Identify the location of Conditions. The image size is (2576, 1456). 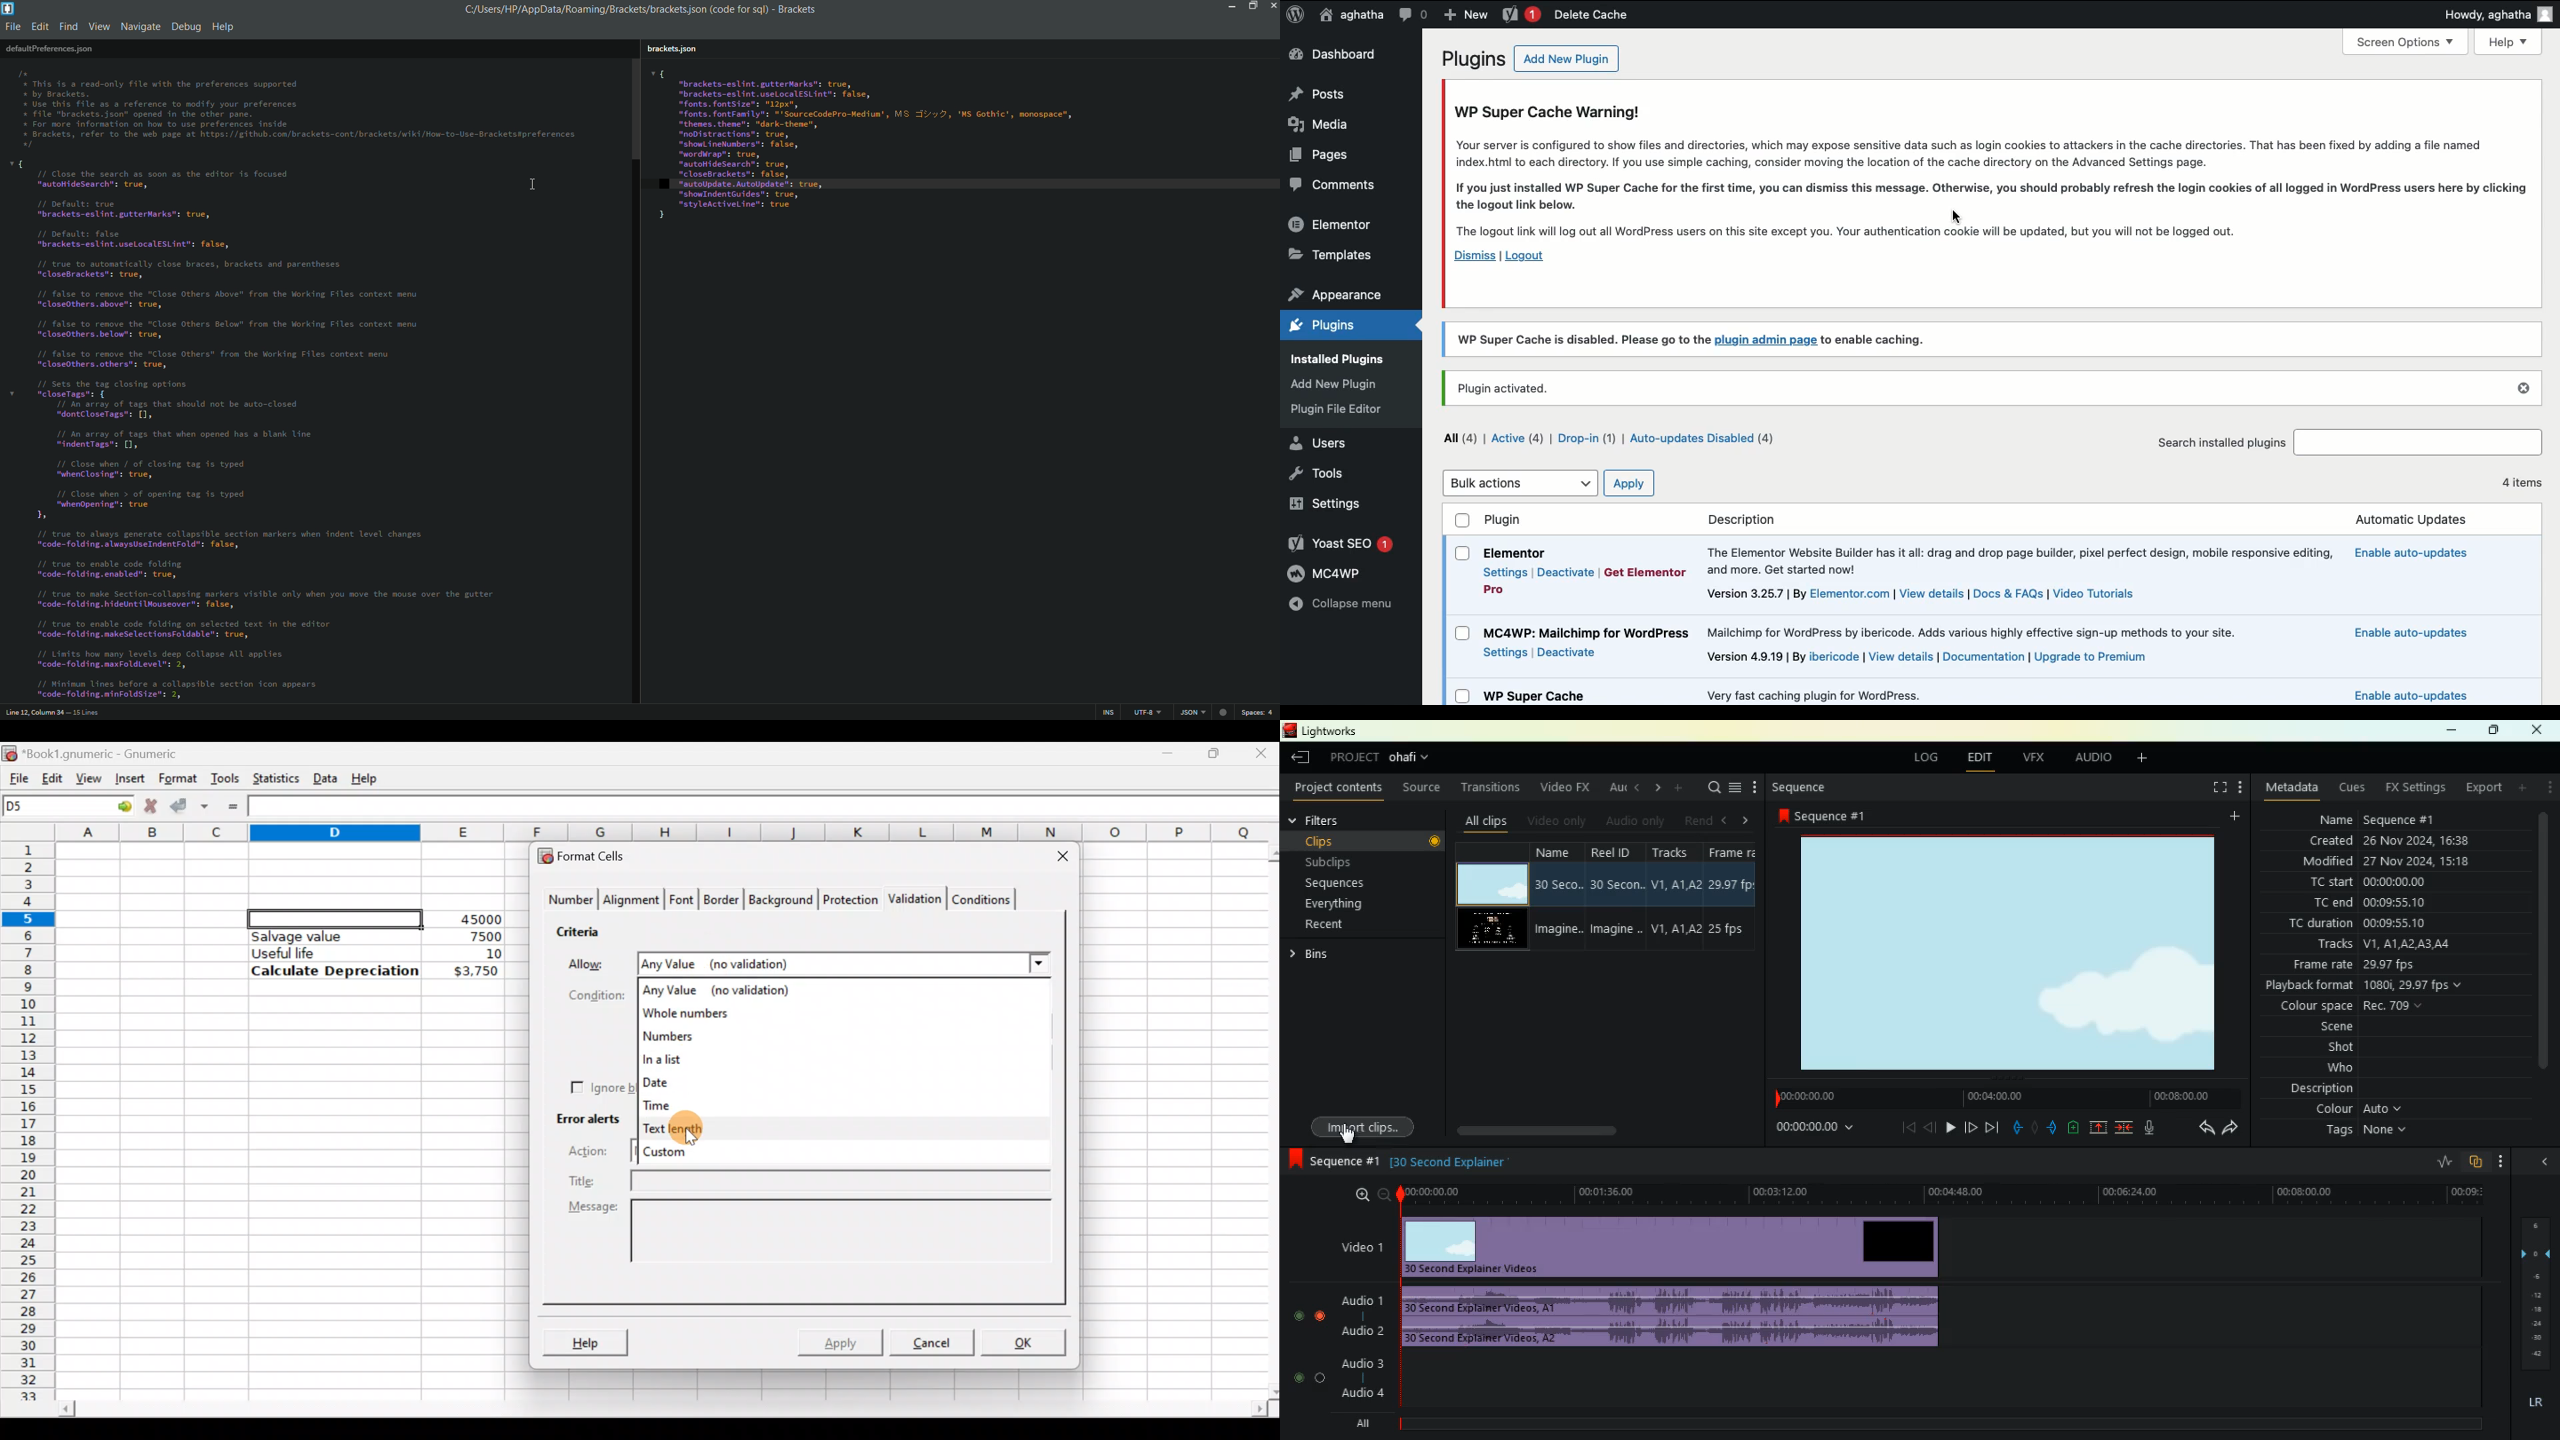
(981, 899).